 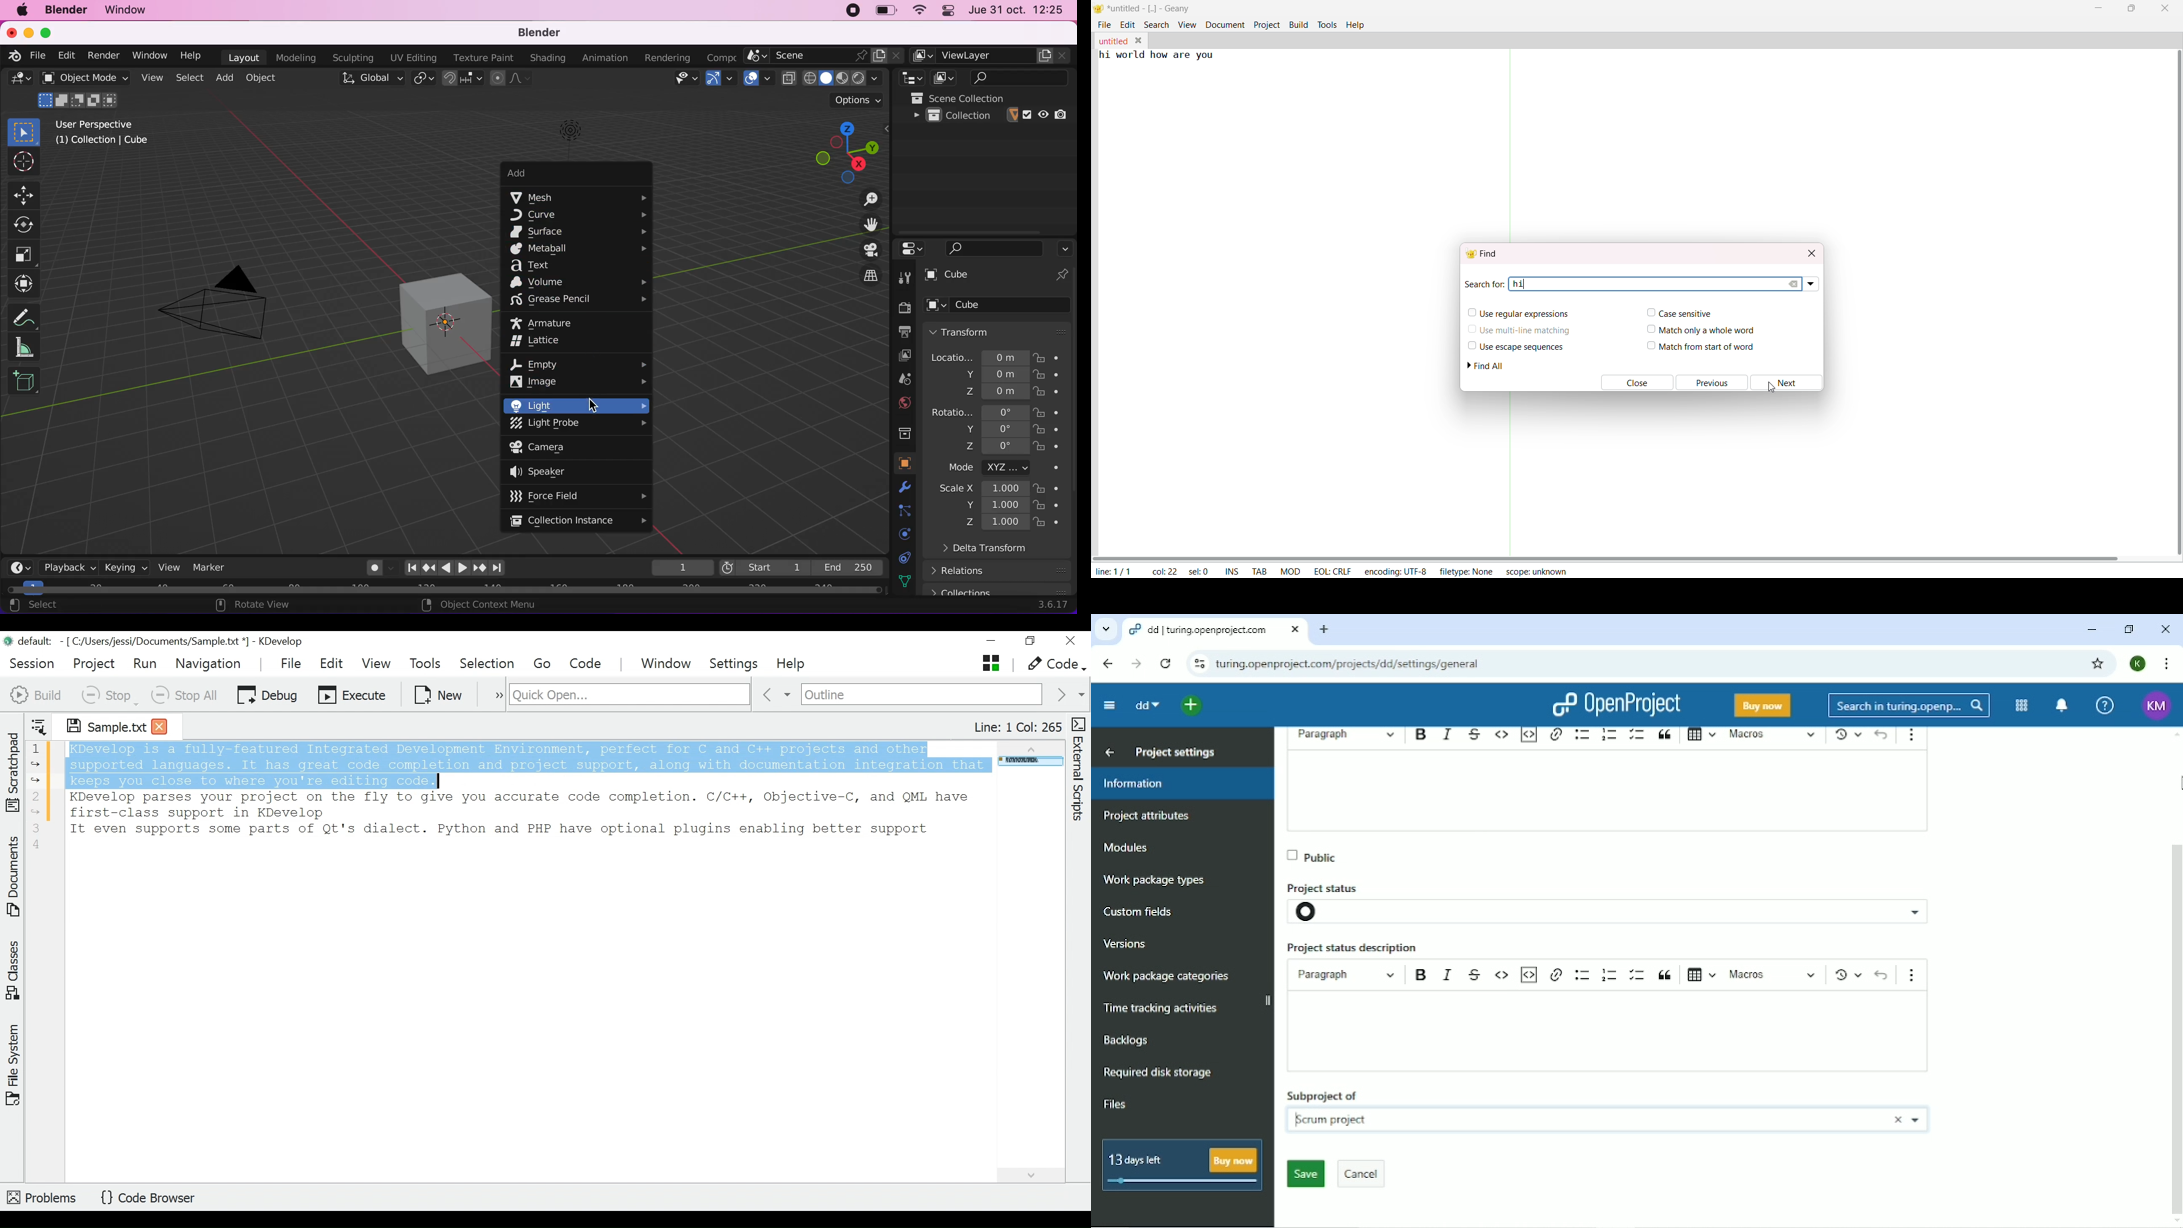 What do you see at coordinates (1909, 706) in the screenshot?
I see `Search in turing.openprojects.com` at bounding box center [1909, 706].